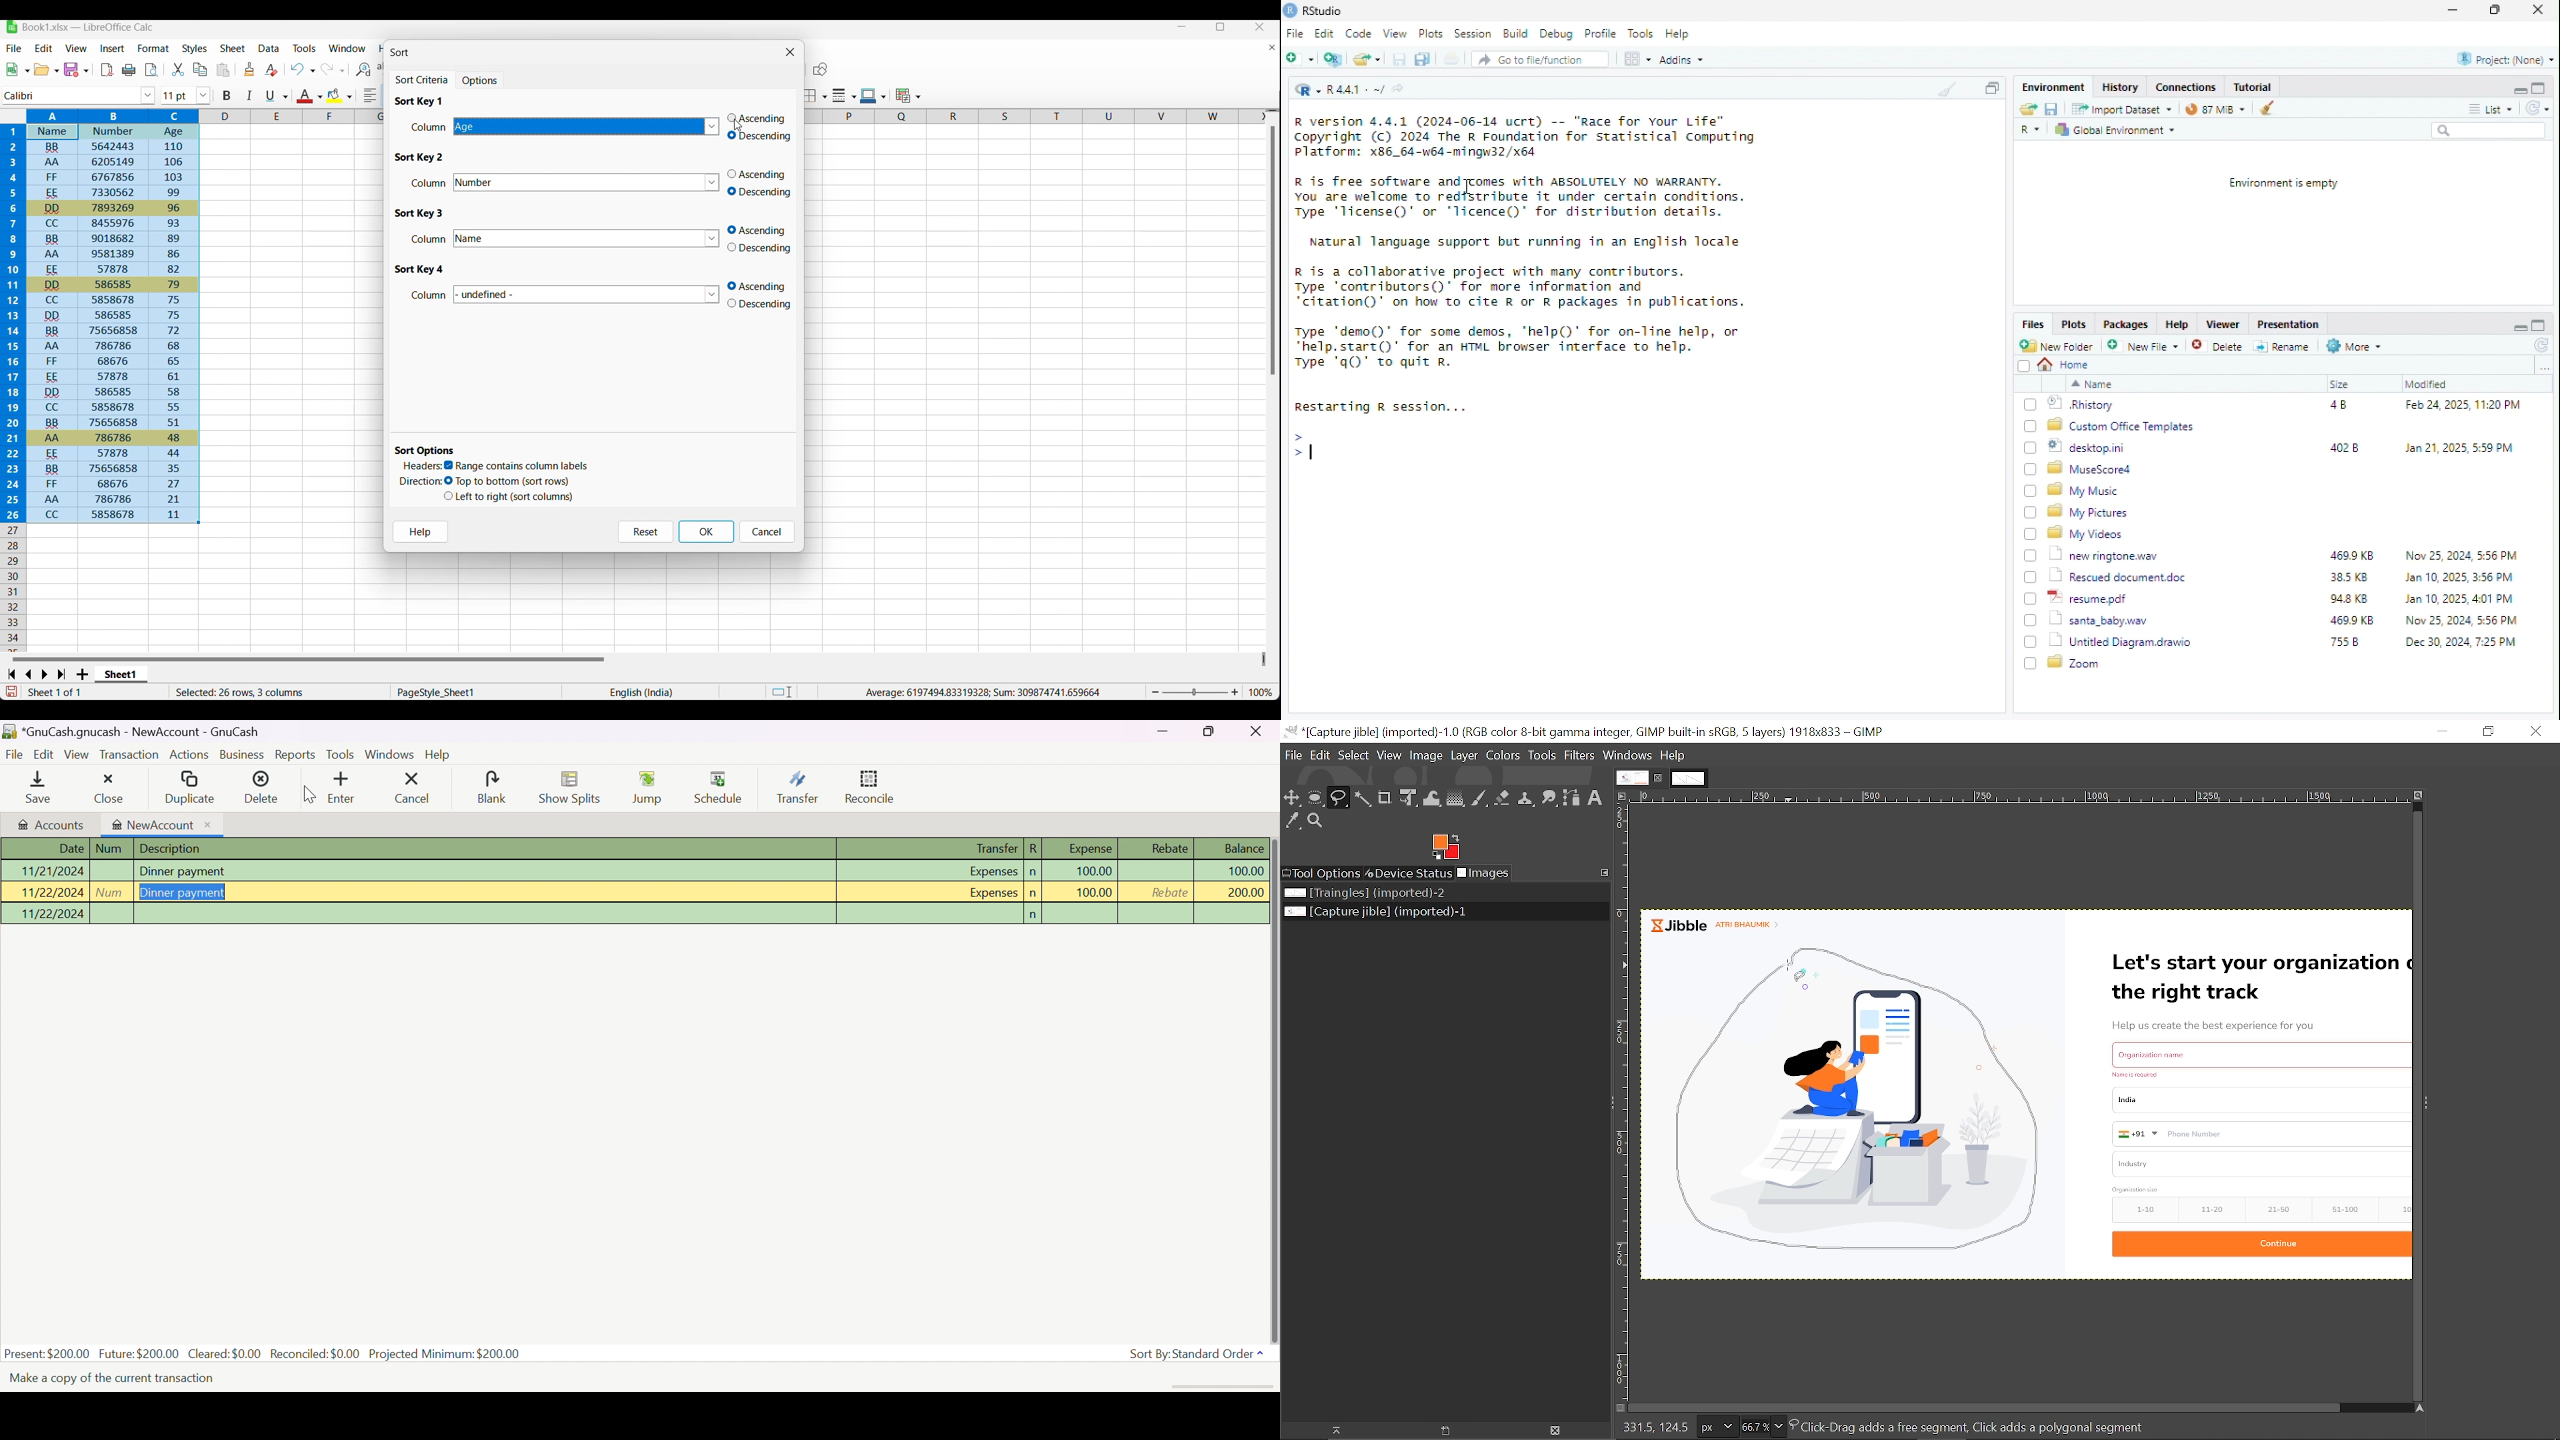 The height and width of the screenshot is (1456, 2576). I want to click on Checkbox, so click(2031, 404).